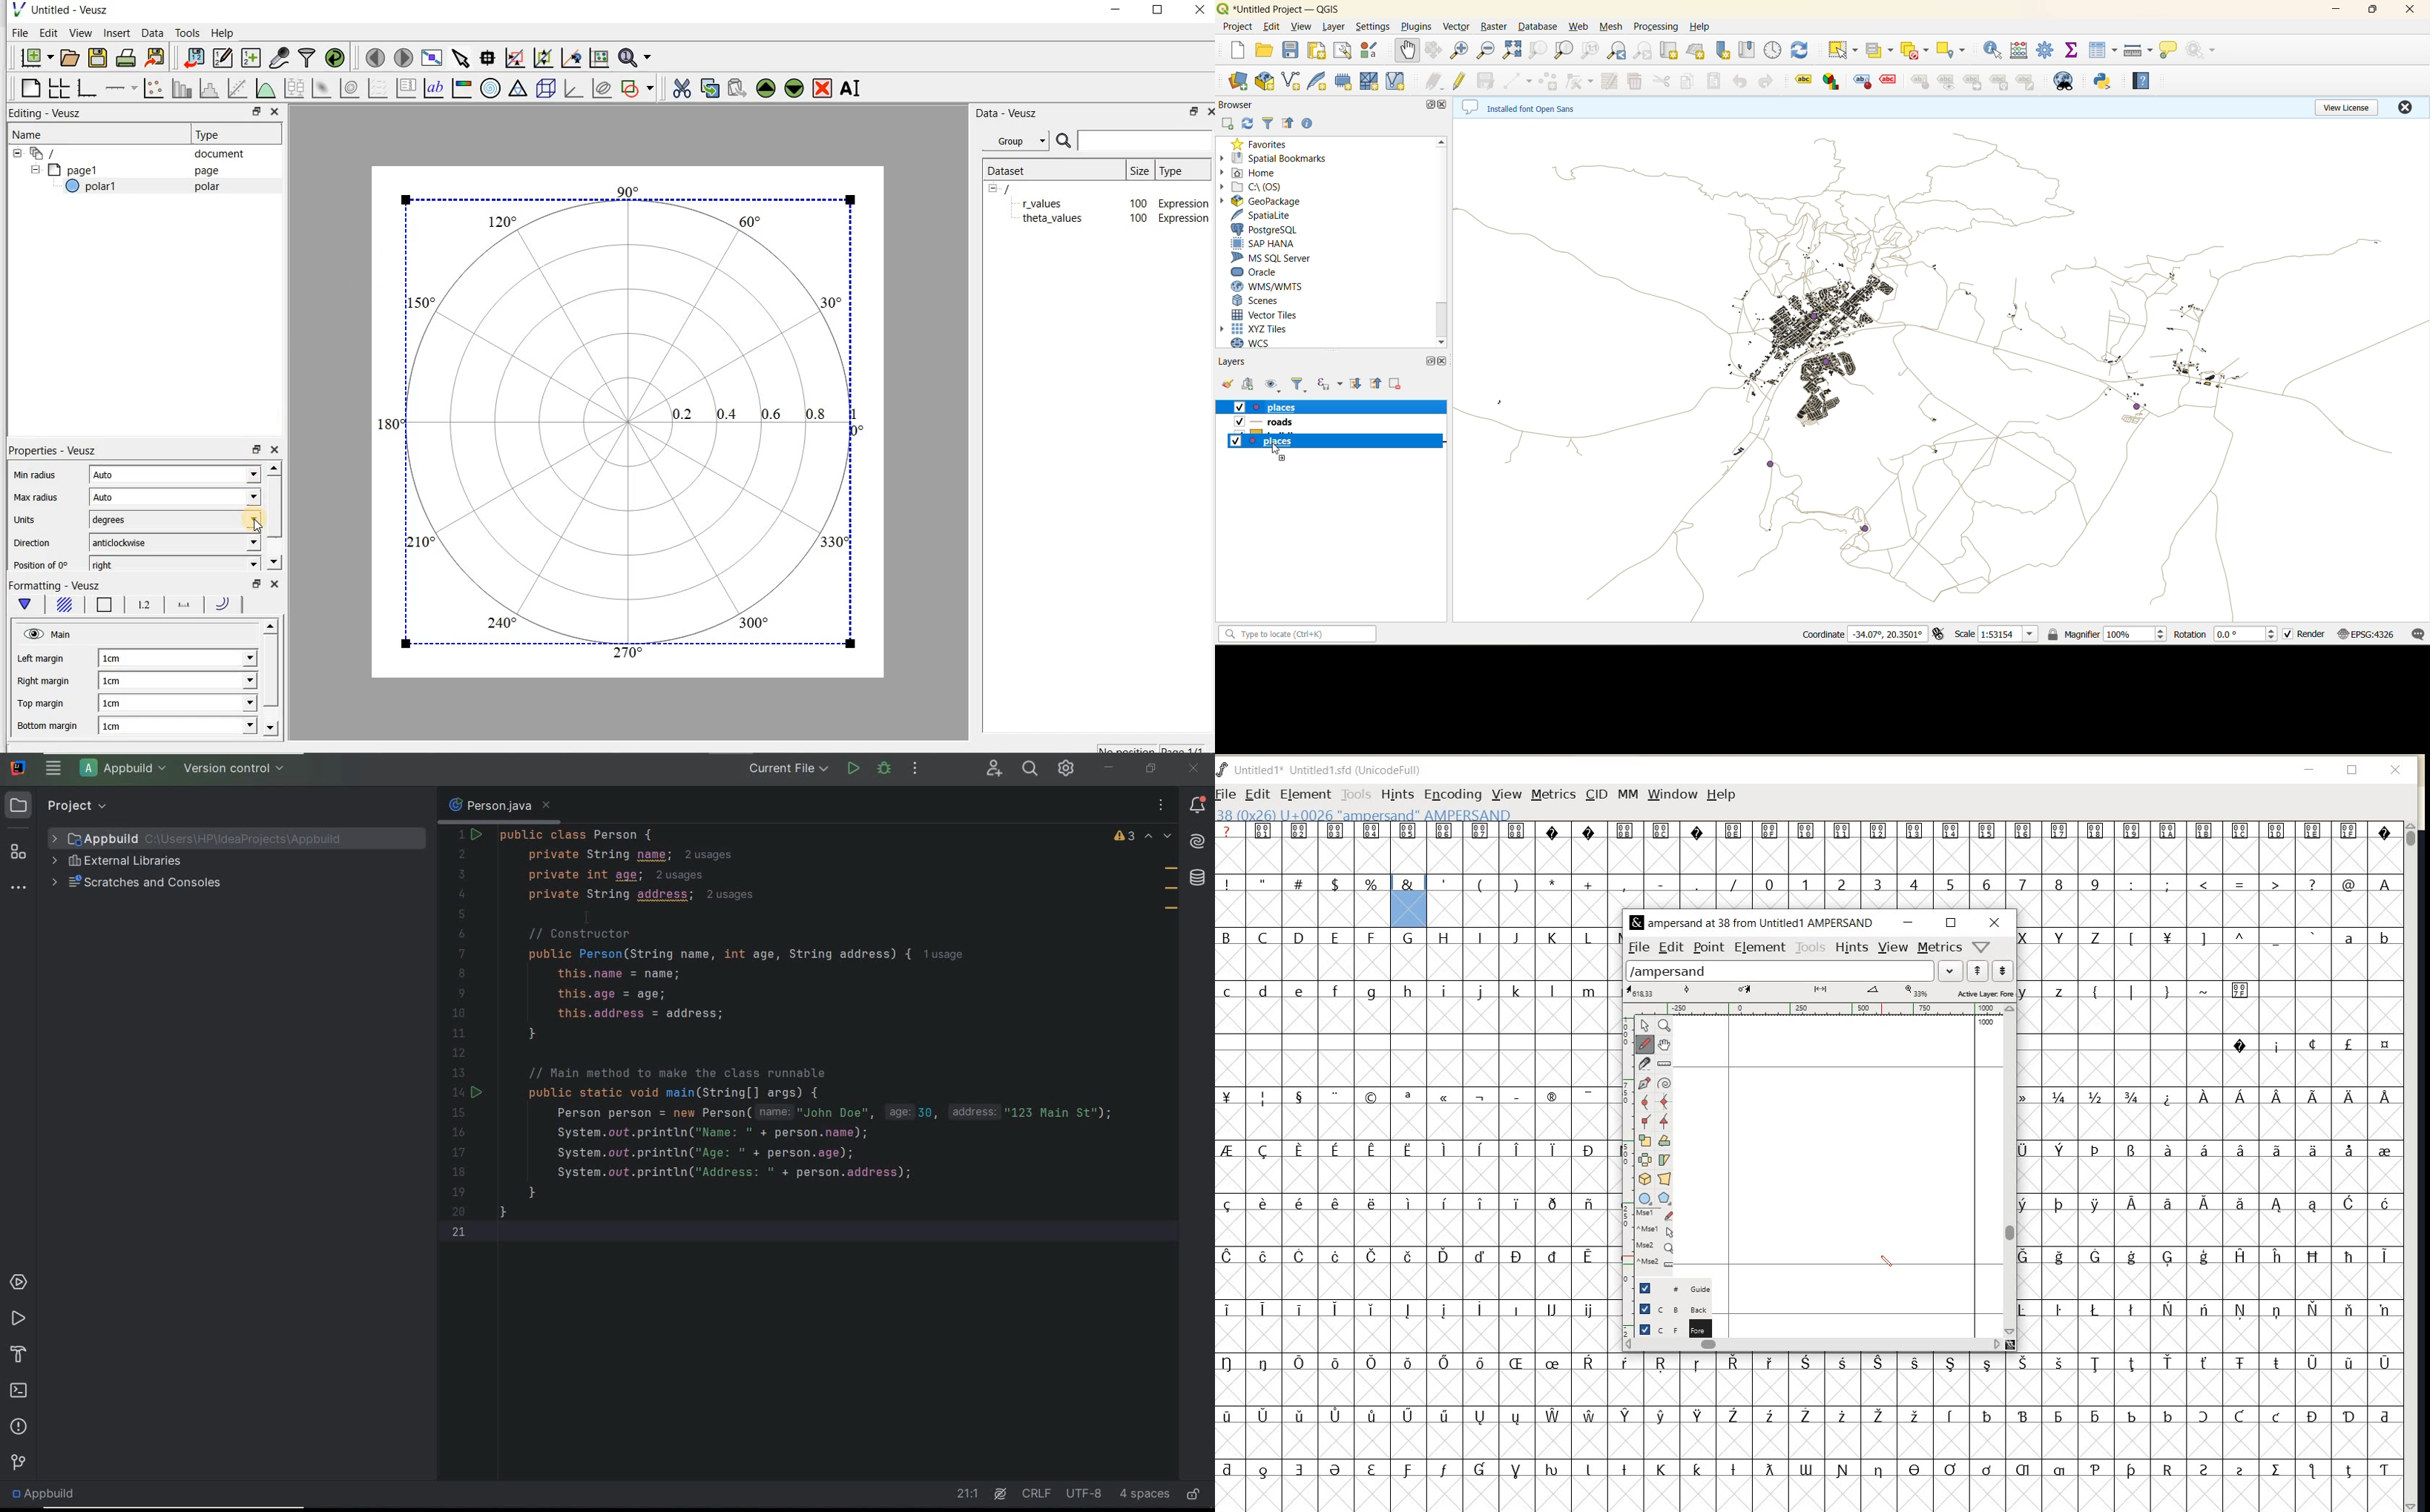  What do you see at coordinates (1247, 124) in the screenshot?
I see `refresh` at bounding box center [1247, 124].